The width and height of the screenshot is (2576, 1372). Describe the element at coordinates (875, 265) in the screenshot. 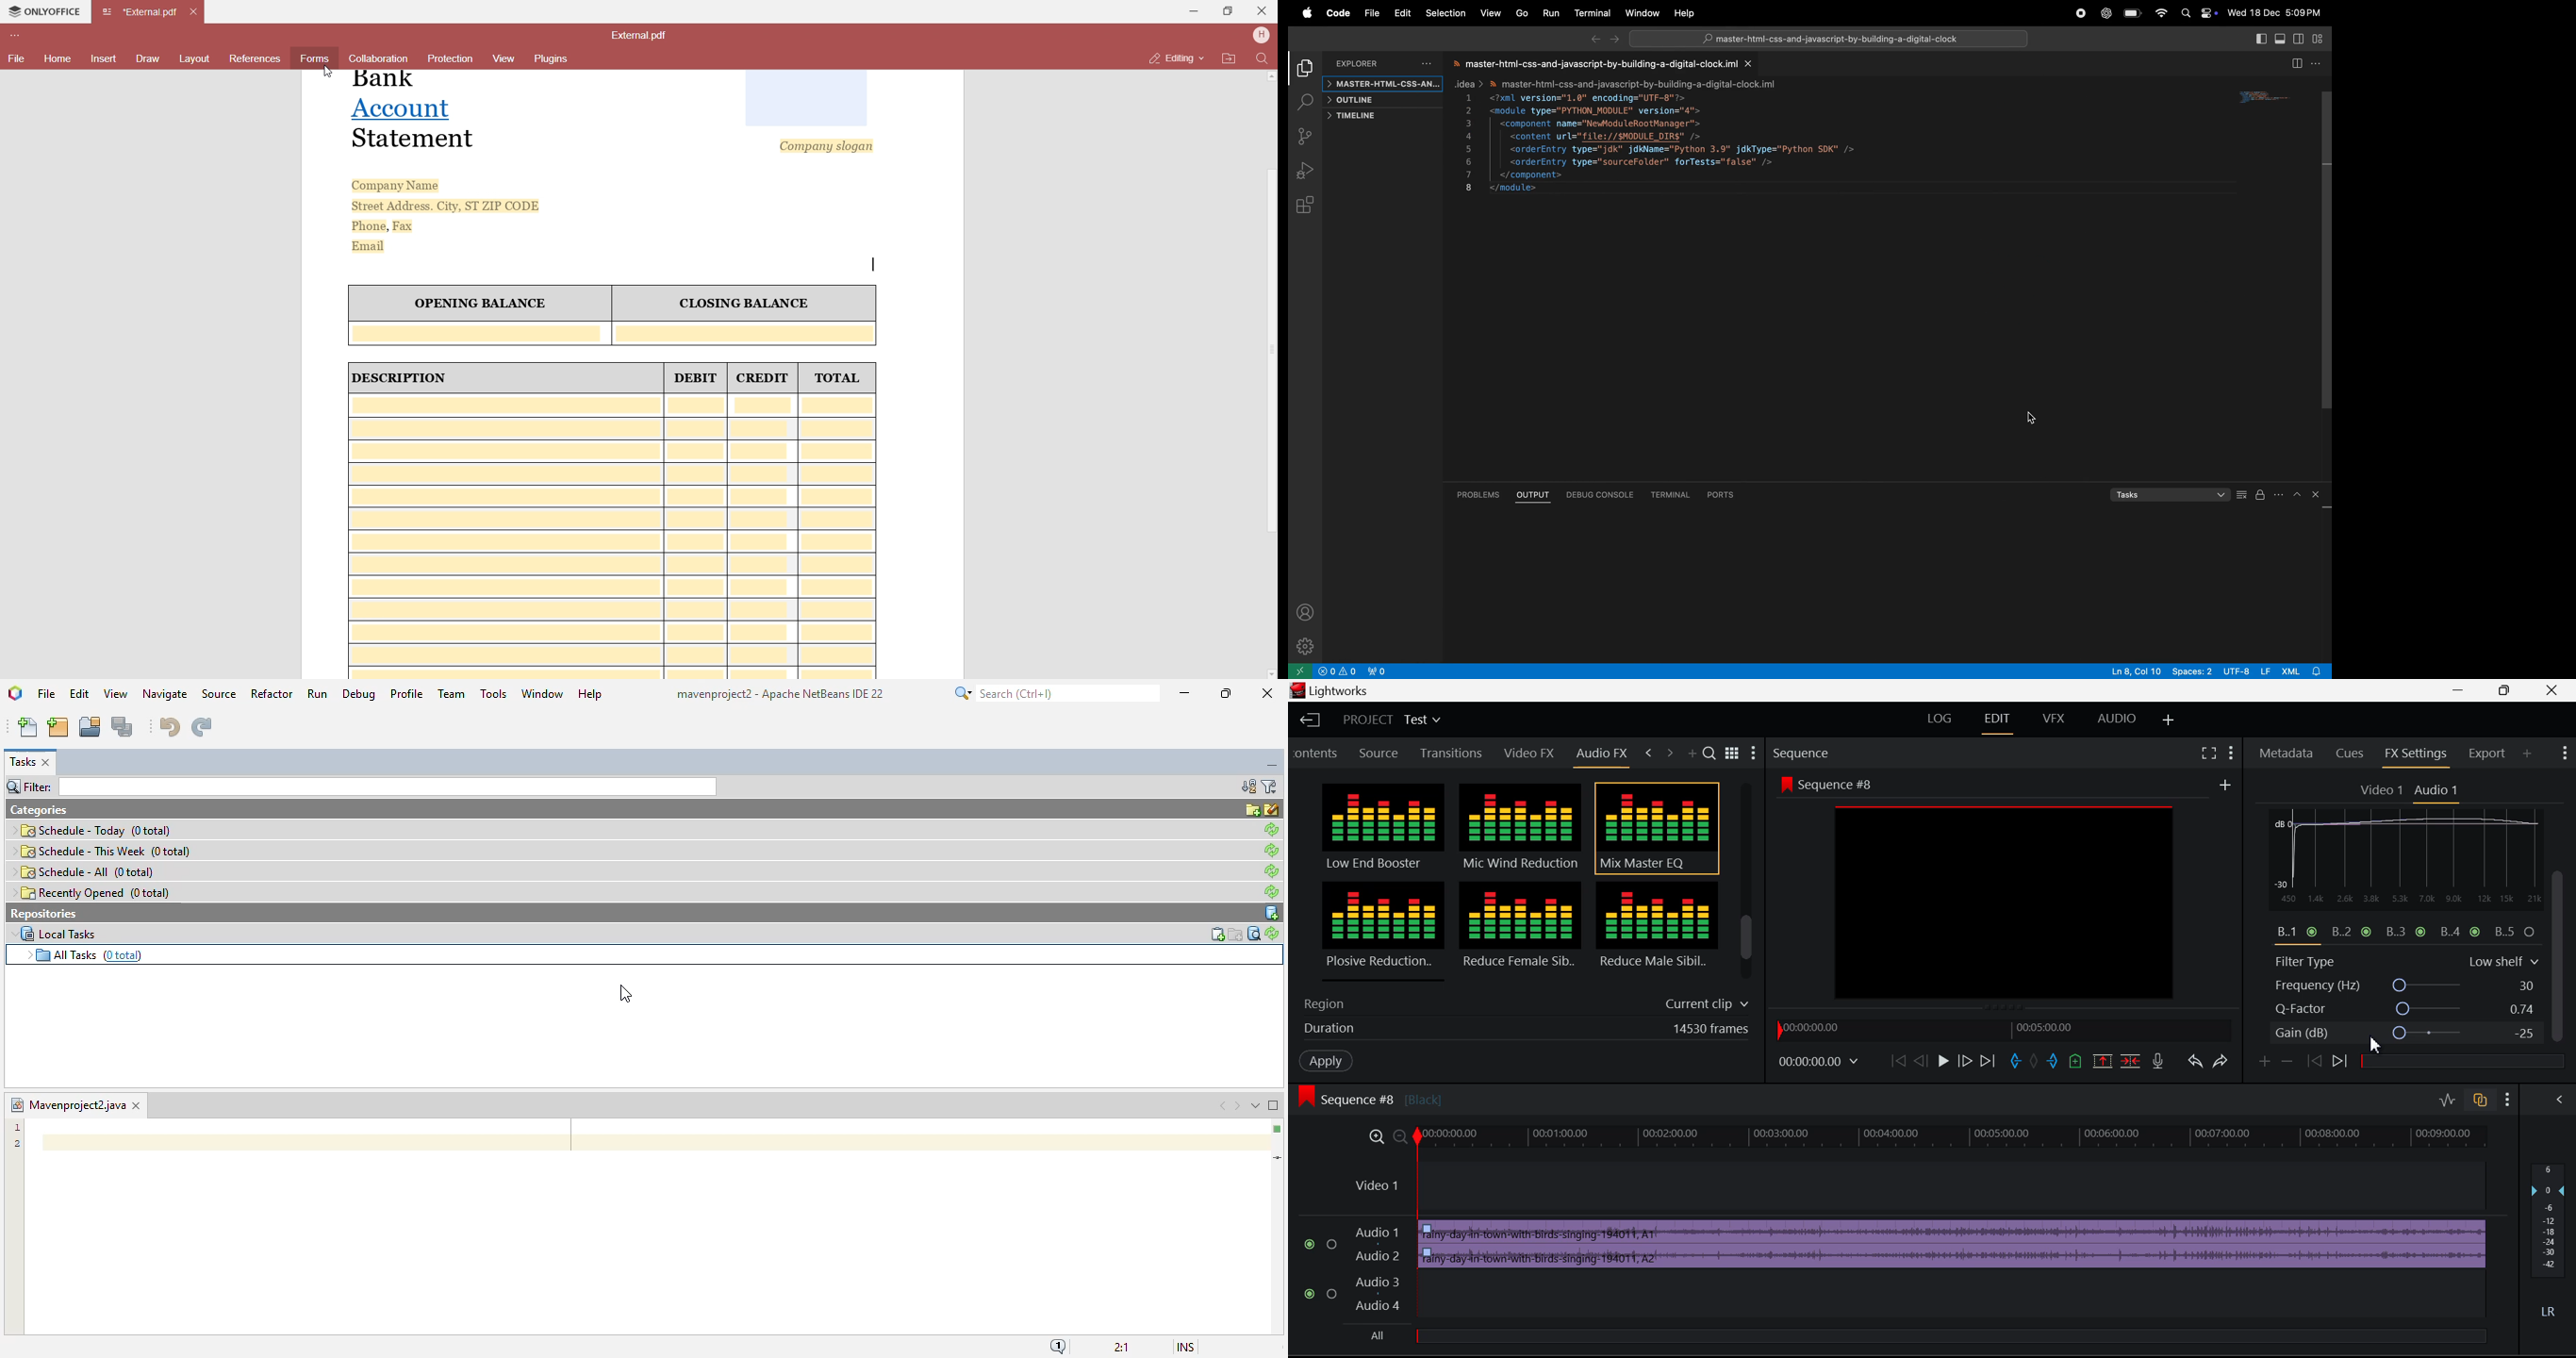

I see `Text cursor` at that location.